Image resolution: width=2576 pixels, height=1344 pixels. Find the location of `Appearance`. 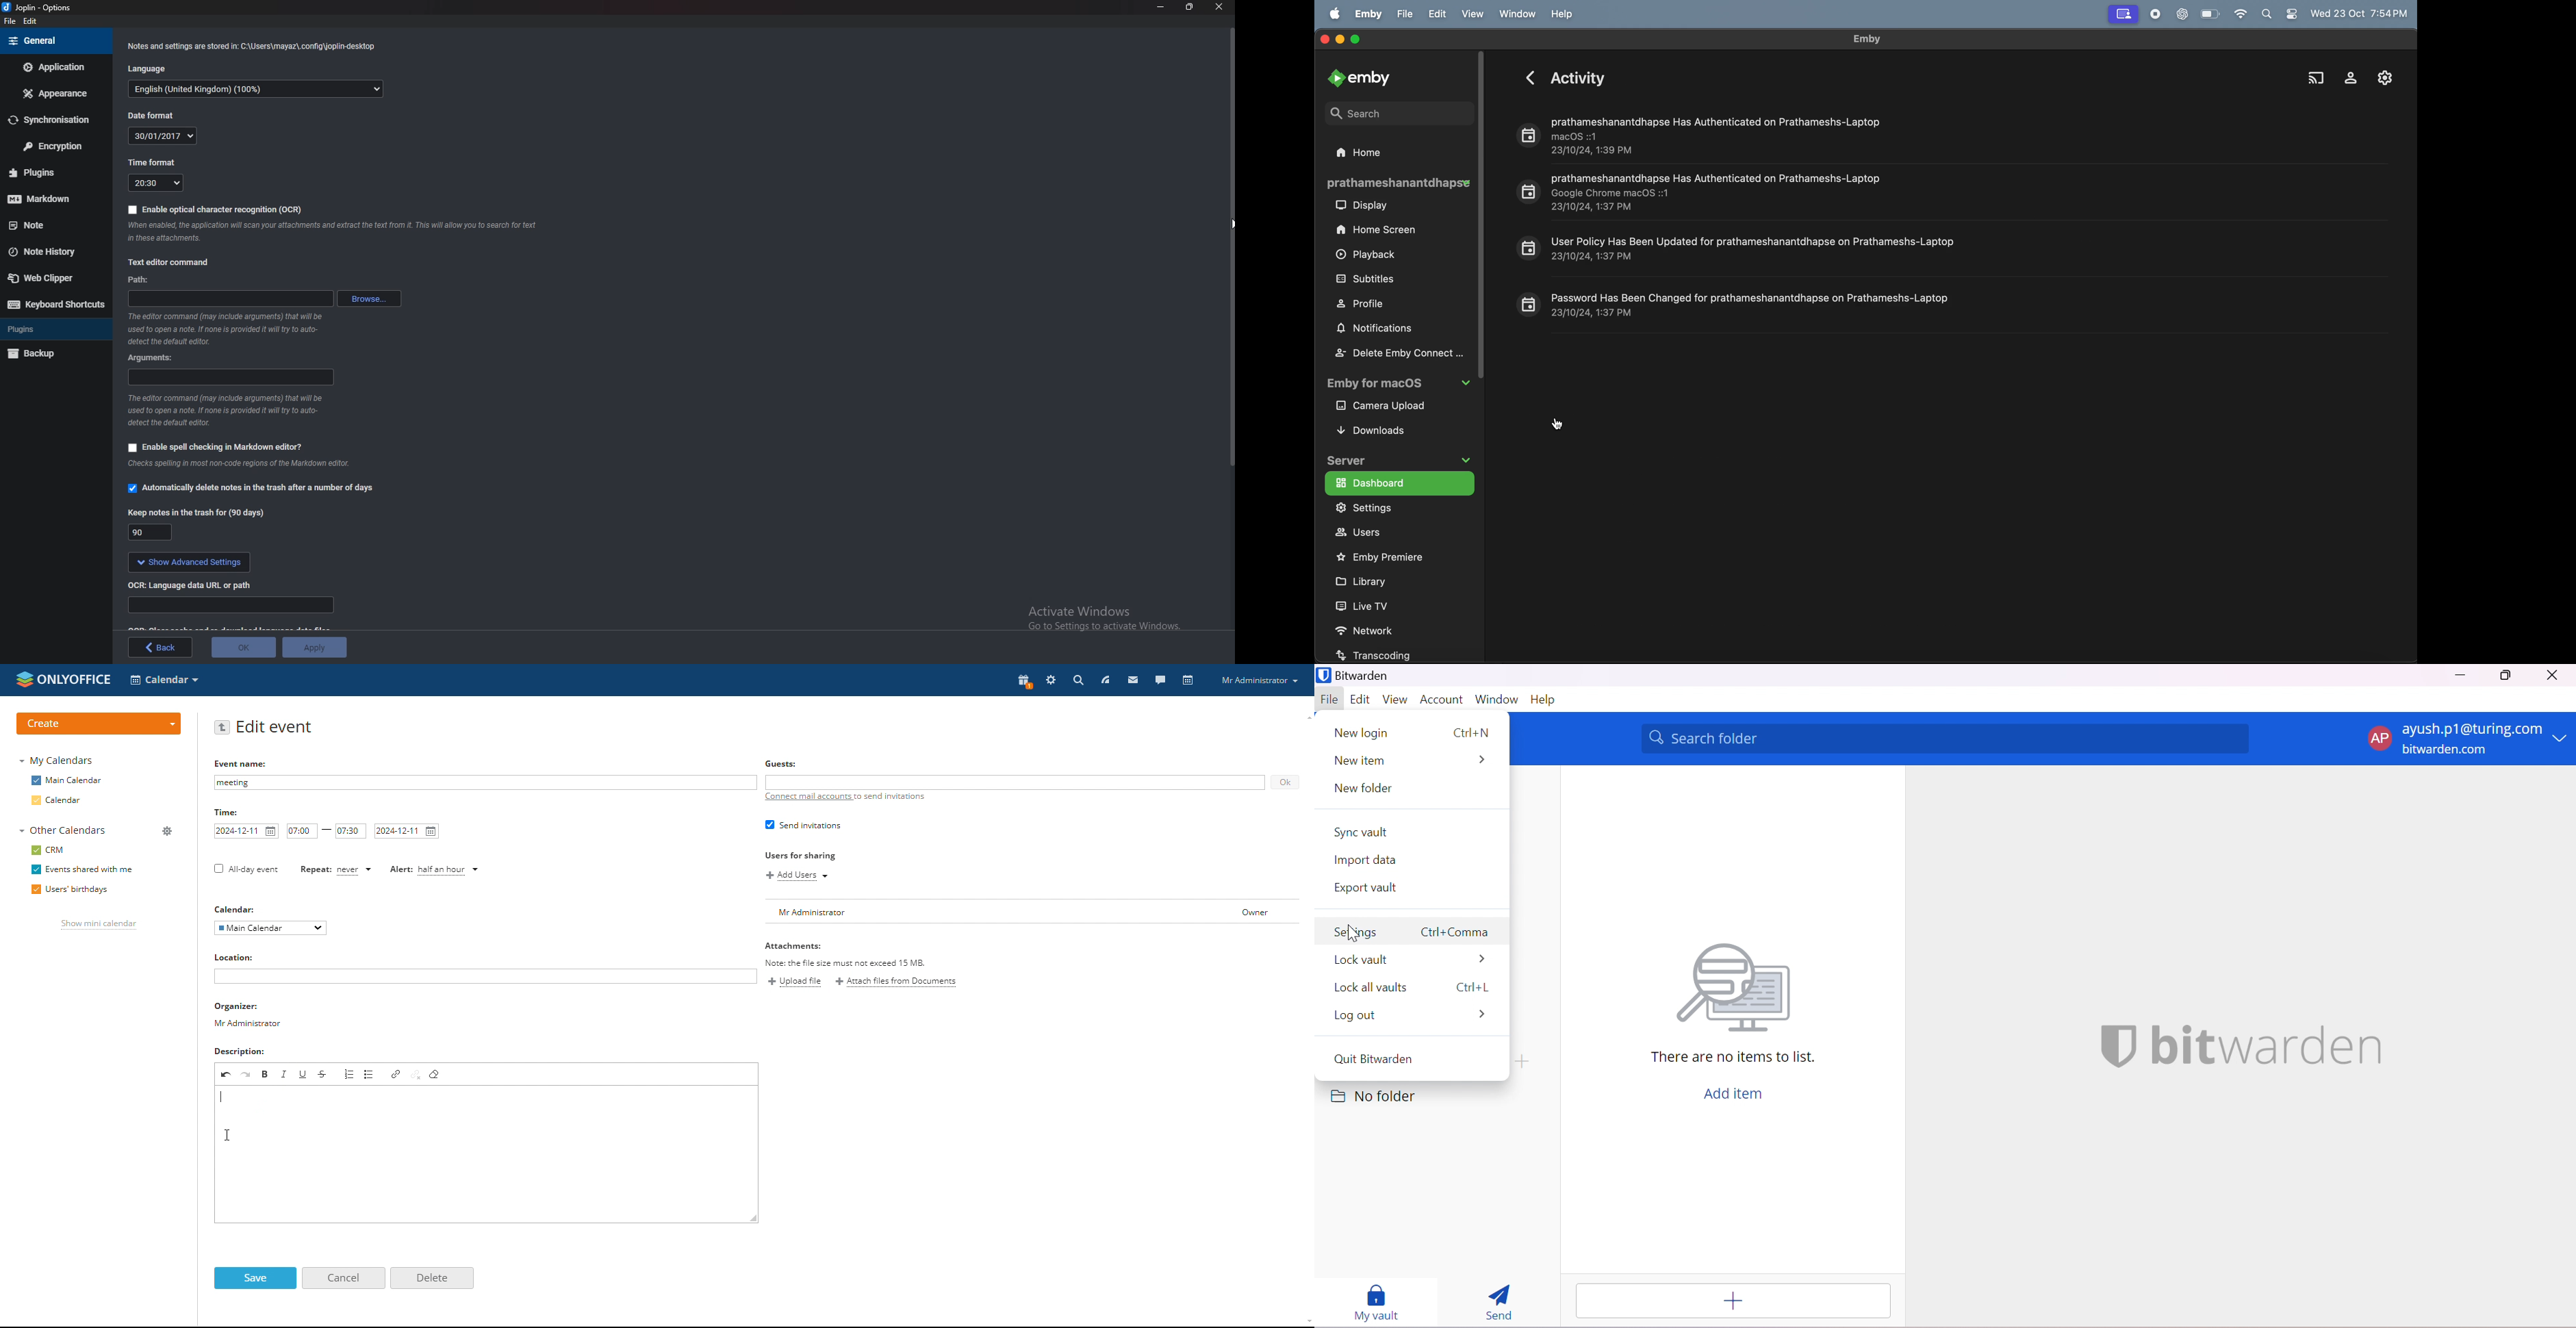

Appearance is located at coordinates (55, 93).